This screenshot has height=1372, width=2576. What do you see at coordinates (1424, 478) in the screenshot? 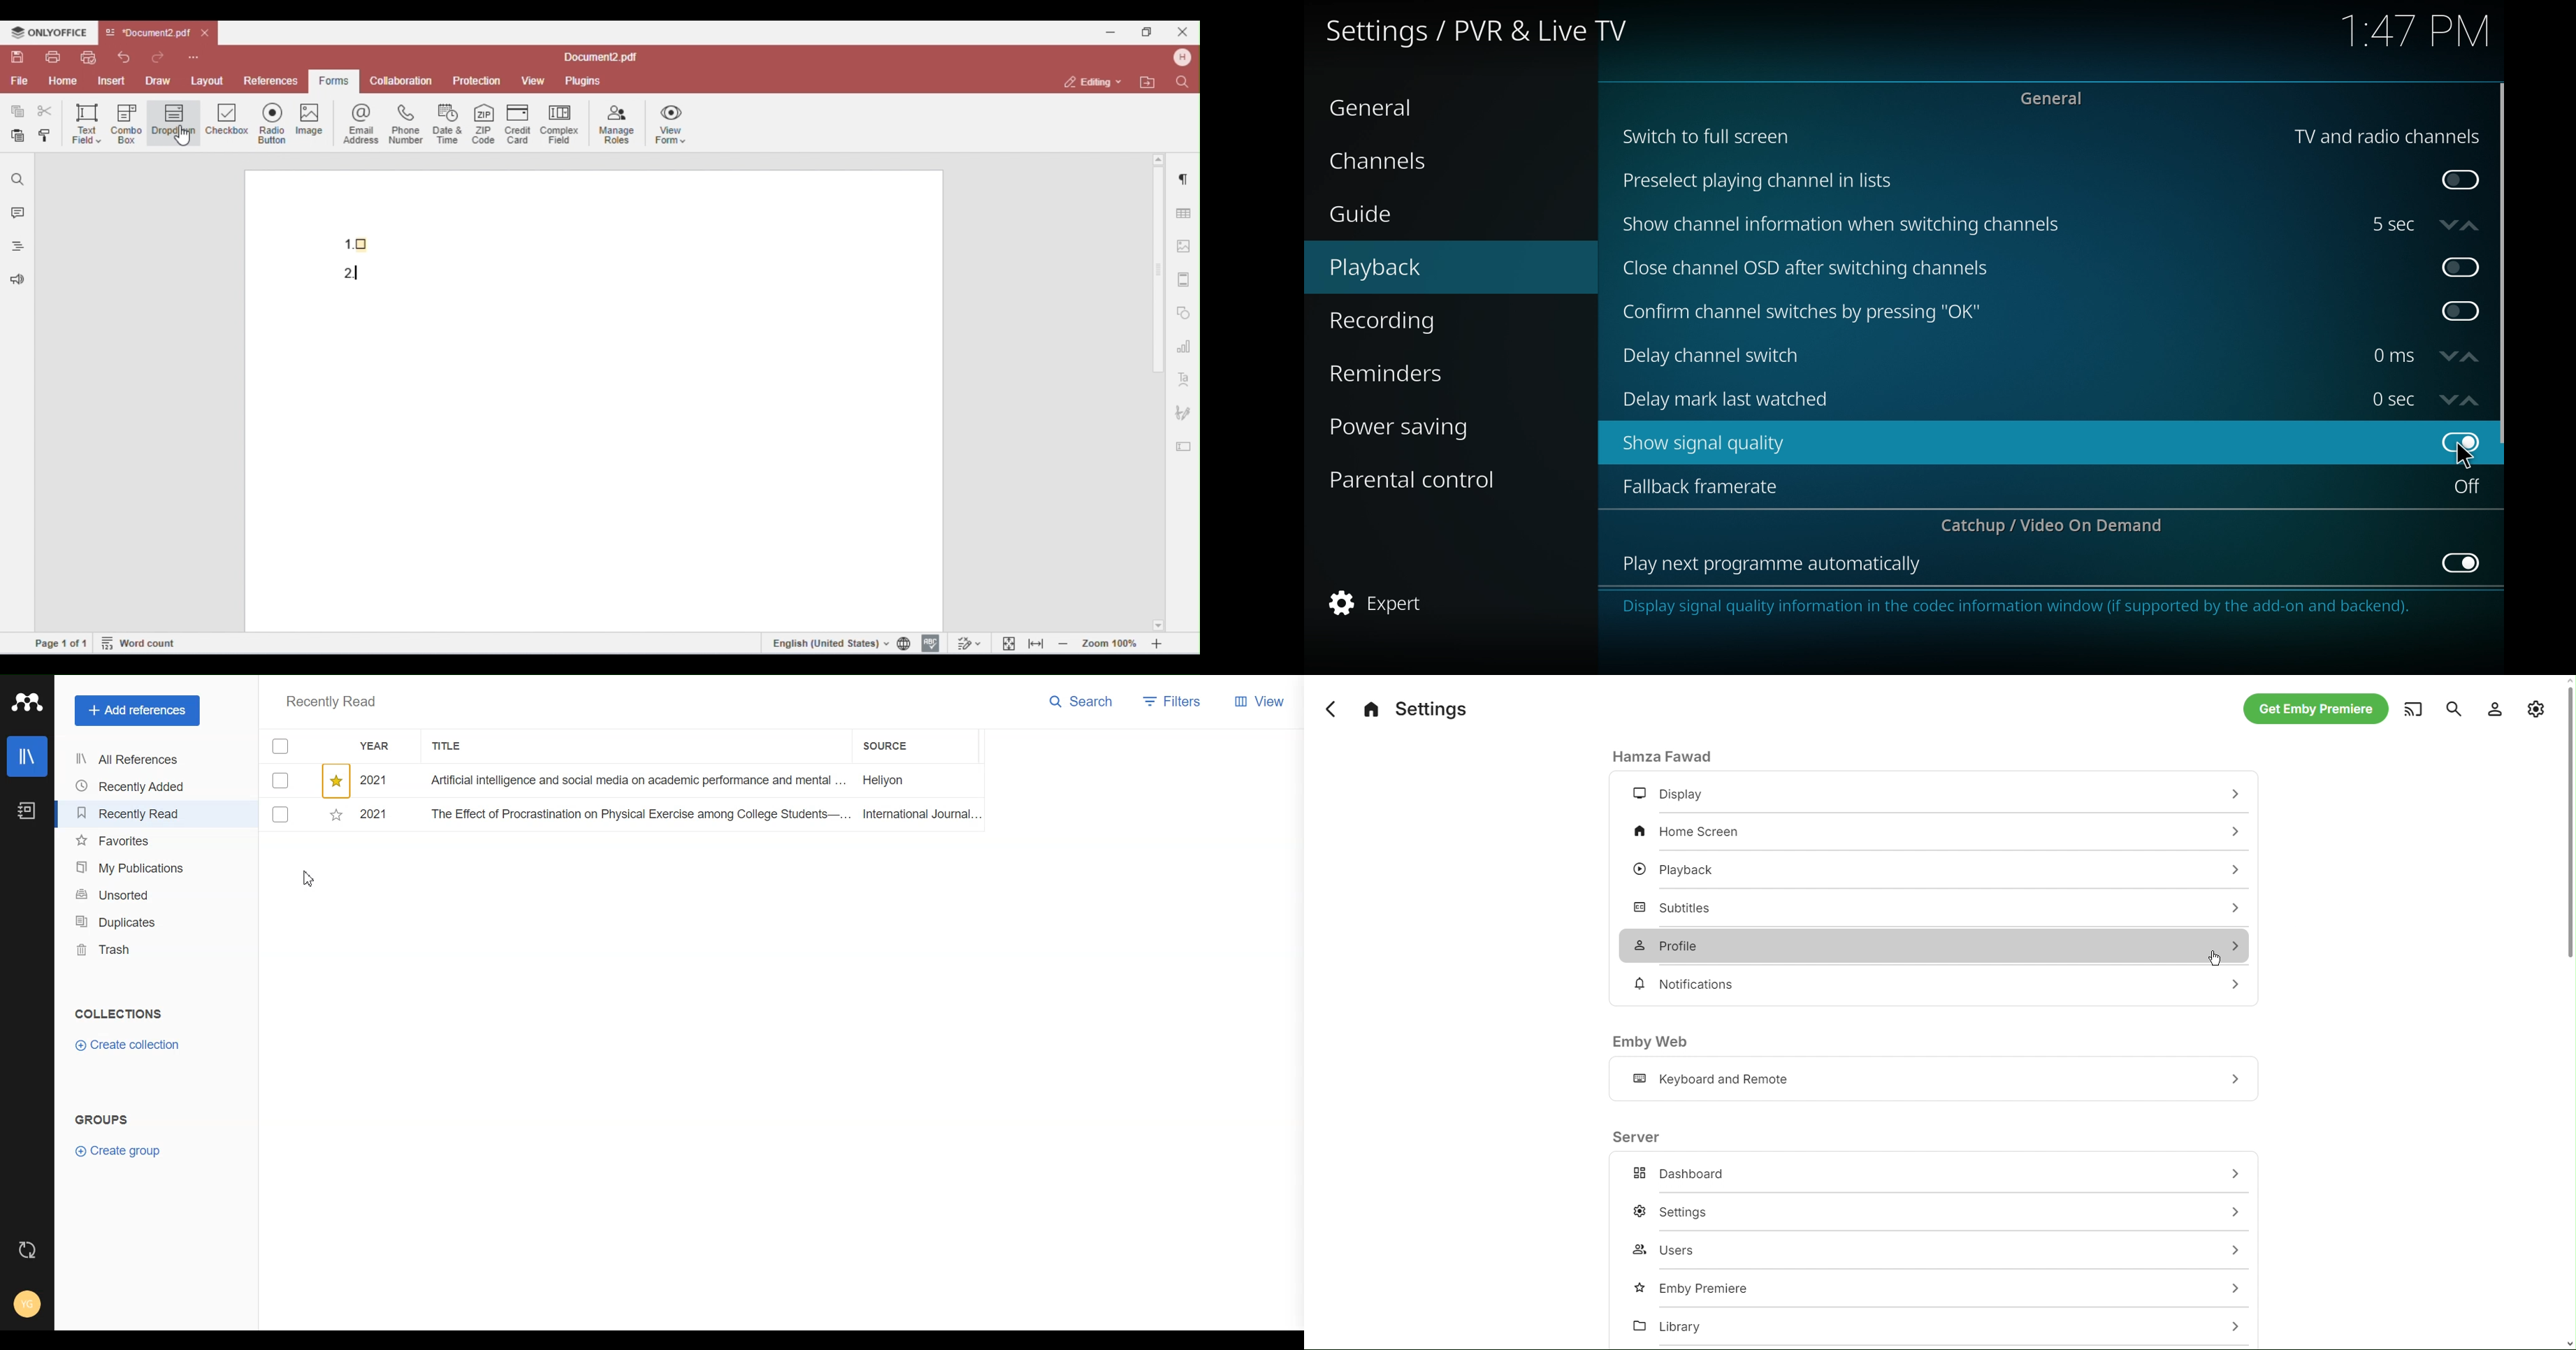
I see `parental control` at bounding box center [1424, 478].